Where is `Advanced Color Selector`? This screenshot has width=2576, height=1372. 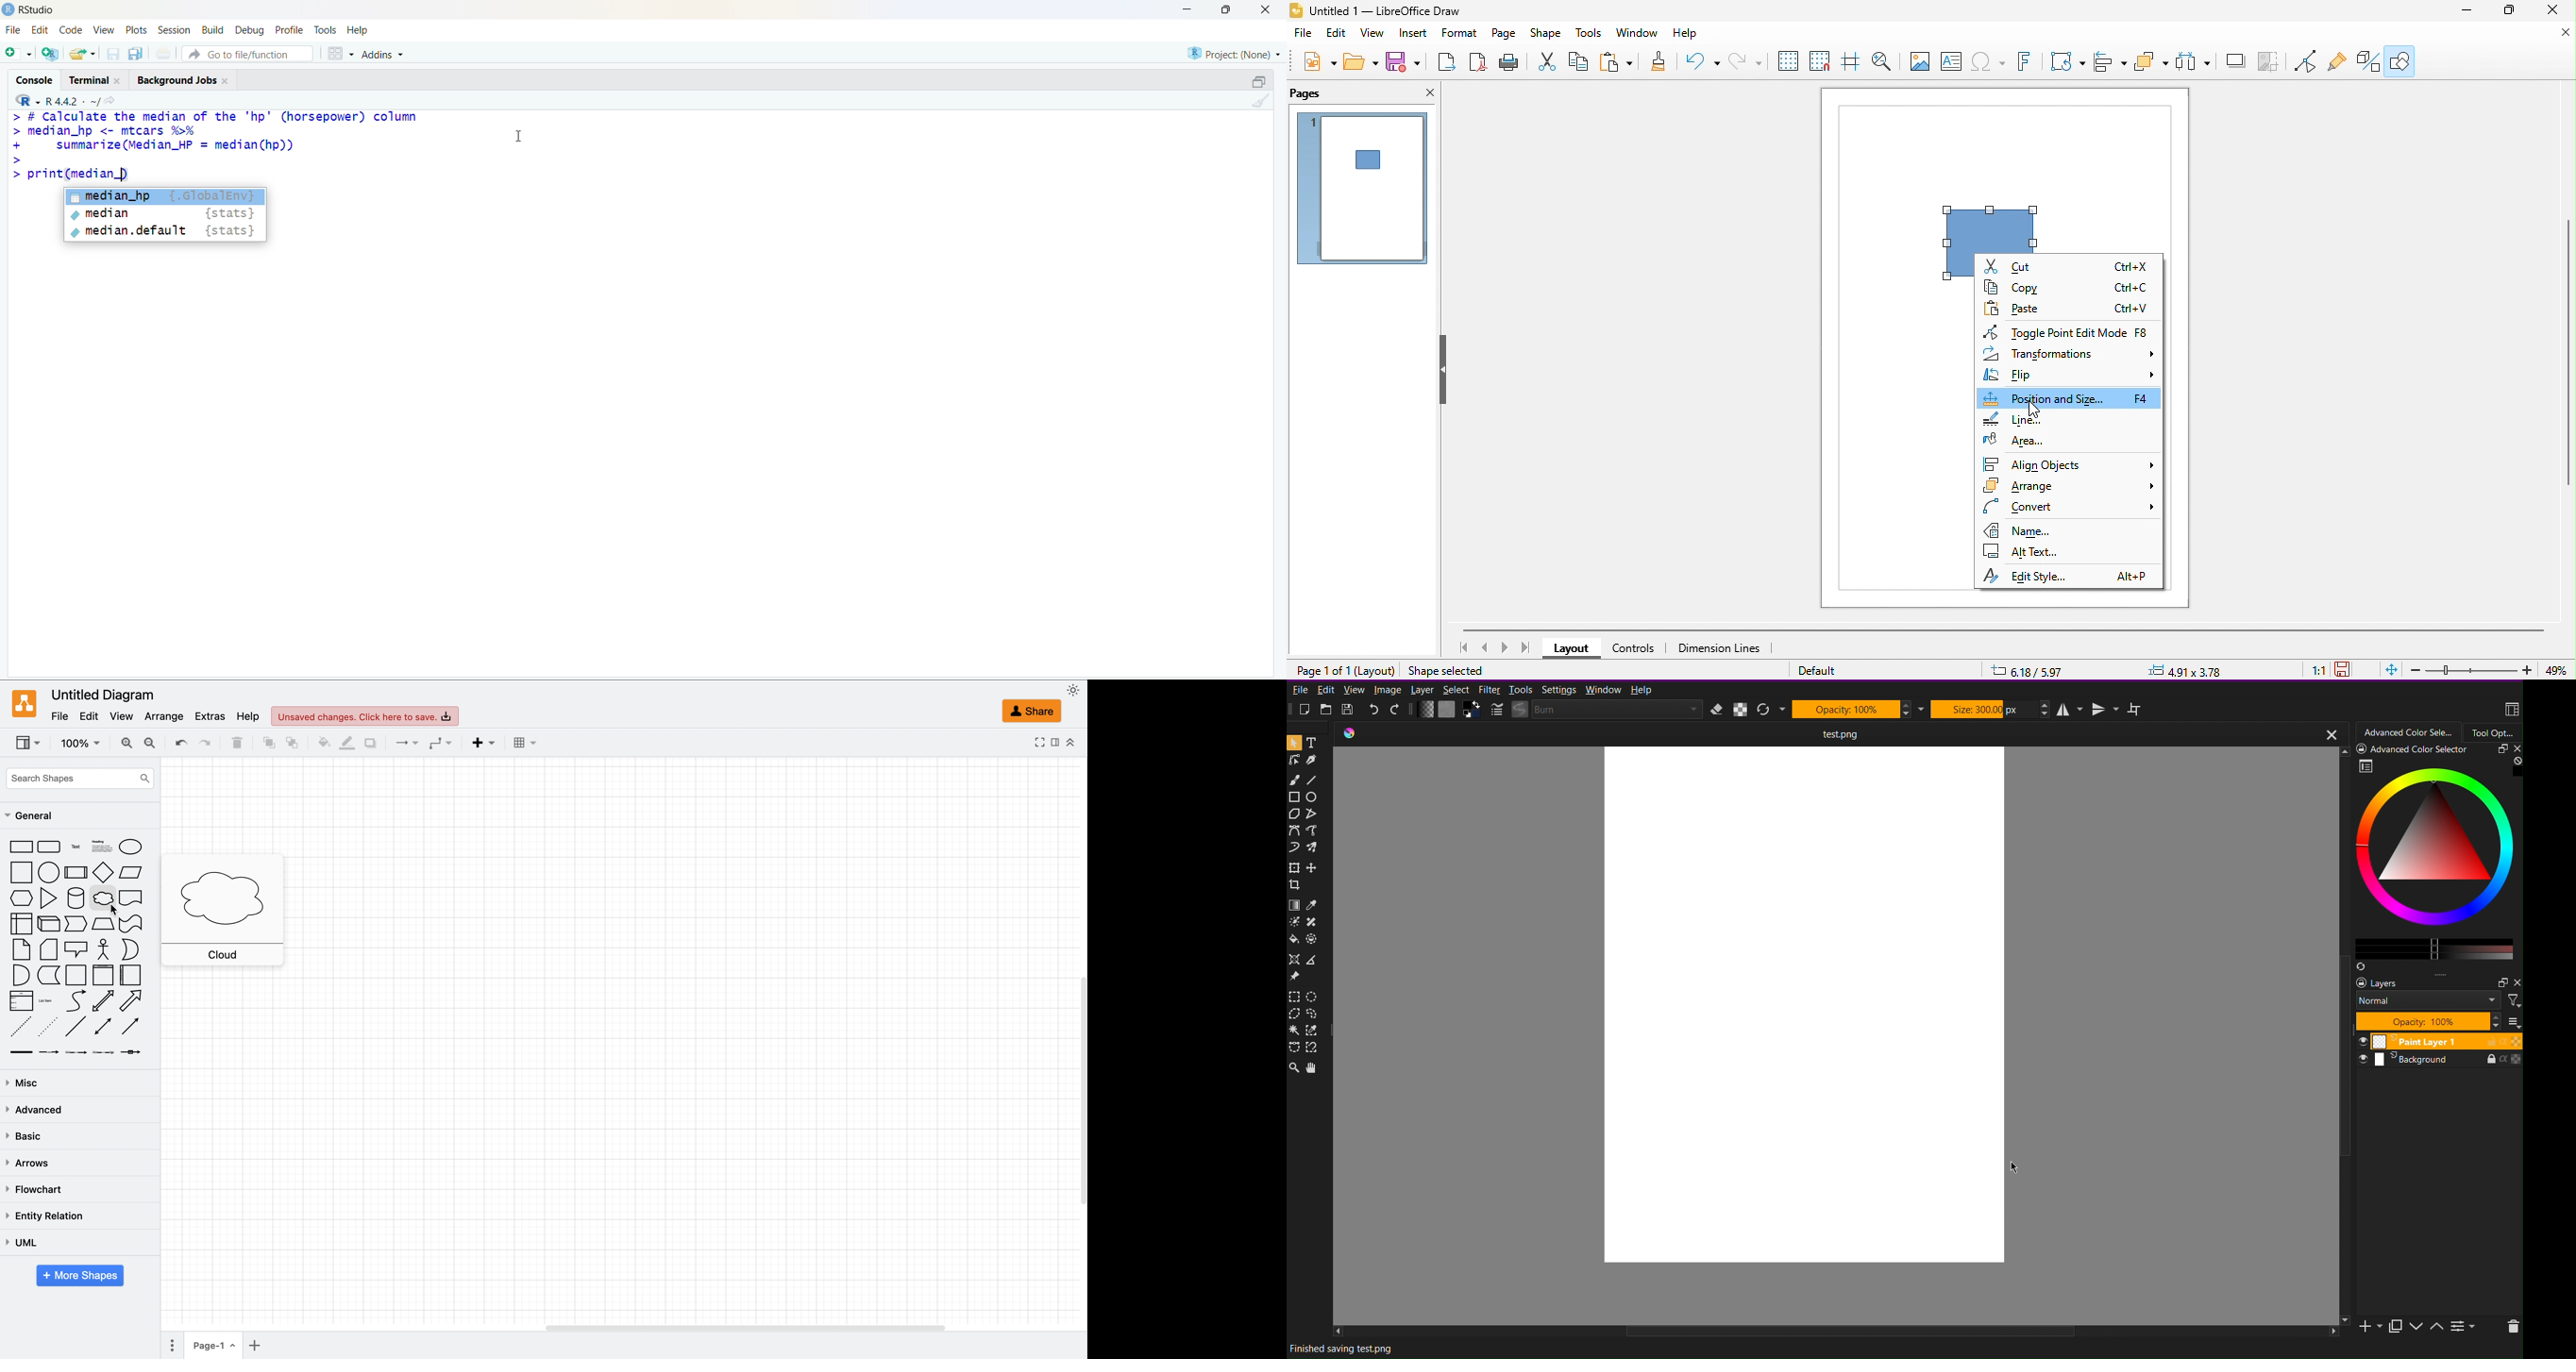 Advanced Color Selector is located at coordinates (2433, 859).